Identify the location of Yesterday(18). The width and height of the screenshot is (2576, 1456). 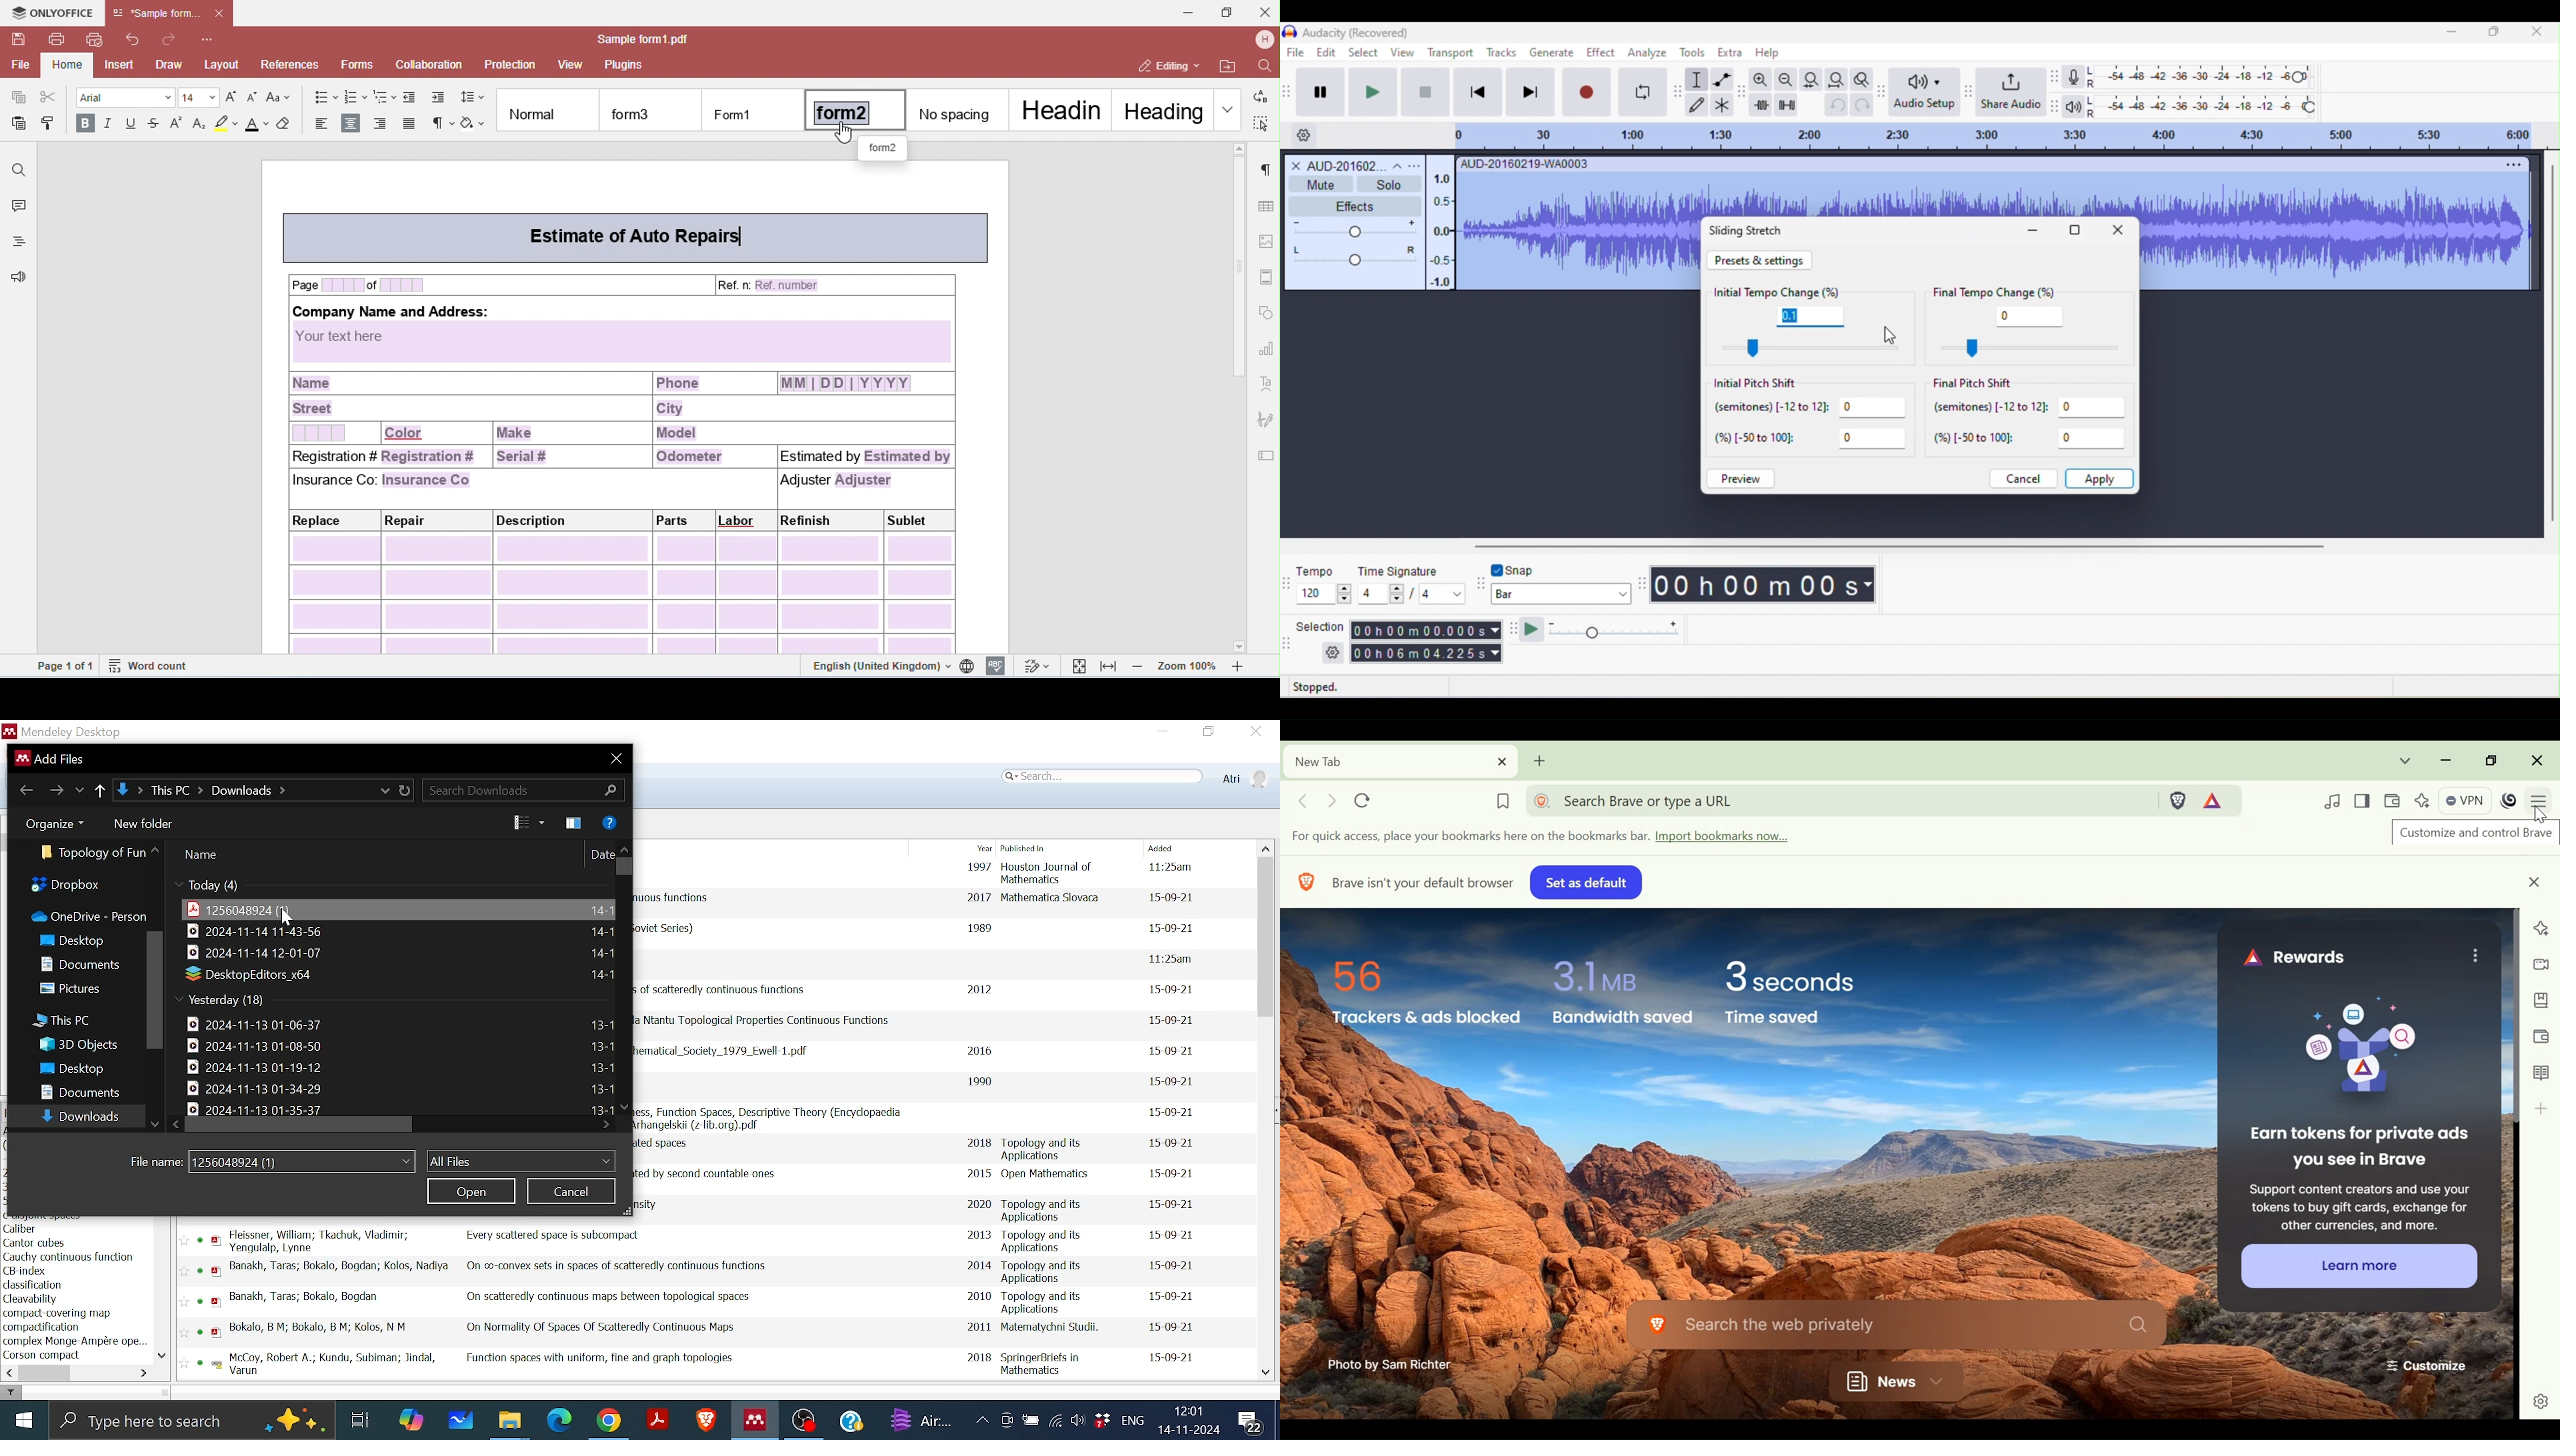
(225, 1001).